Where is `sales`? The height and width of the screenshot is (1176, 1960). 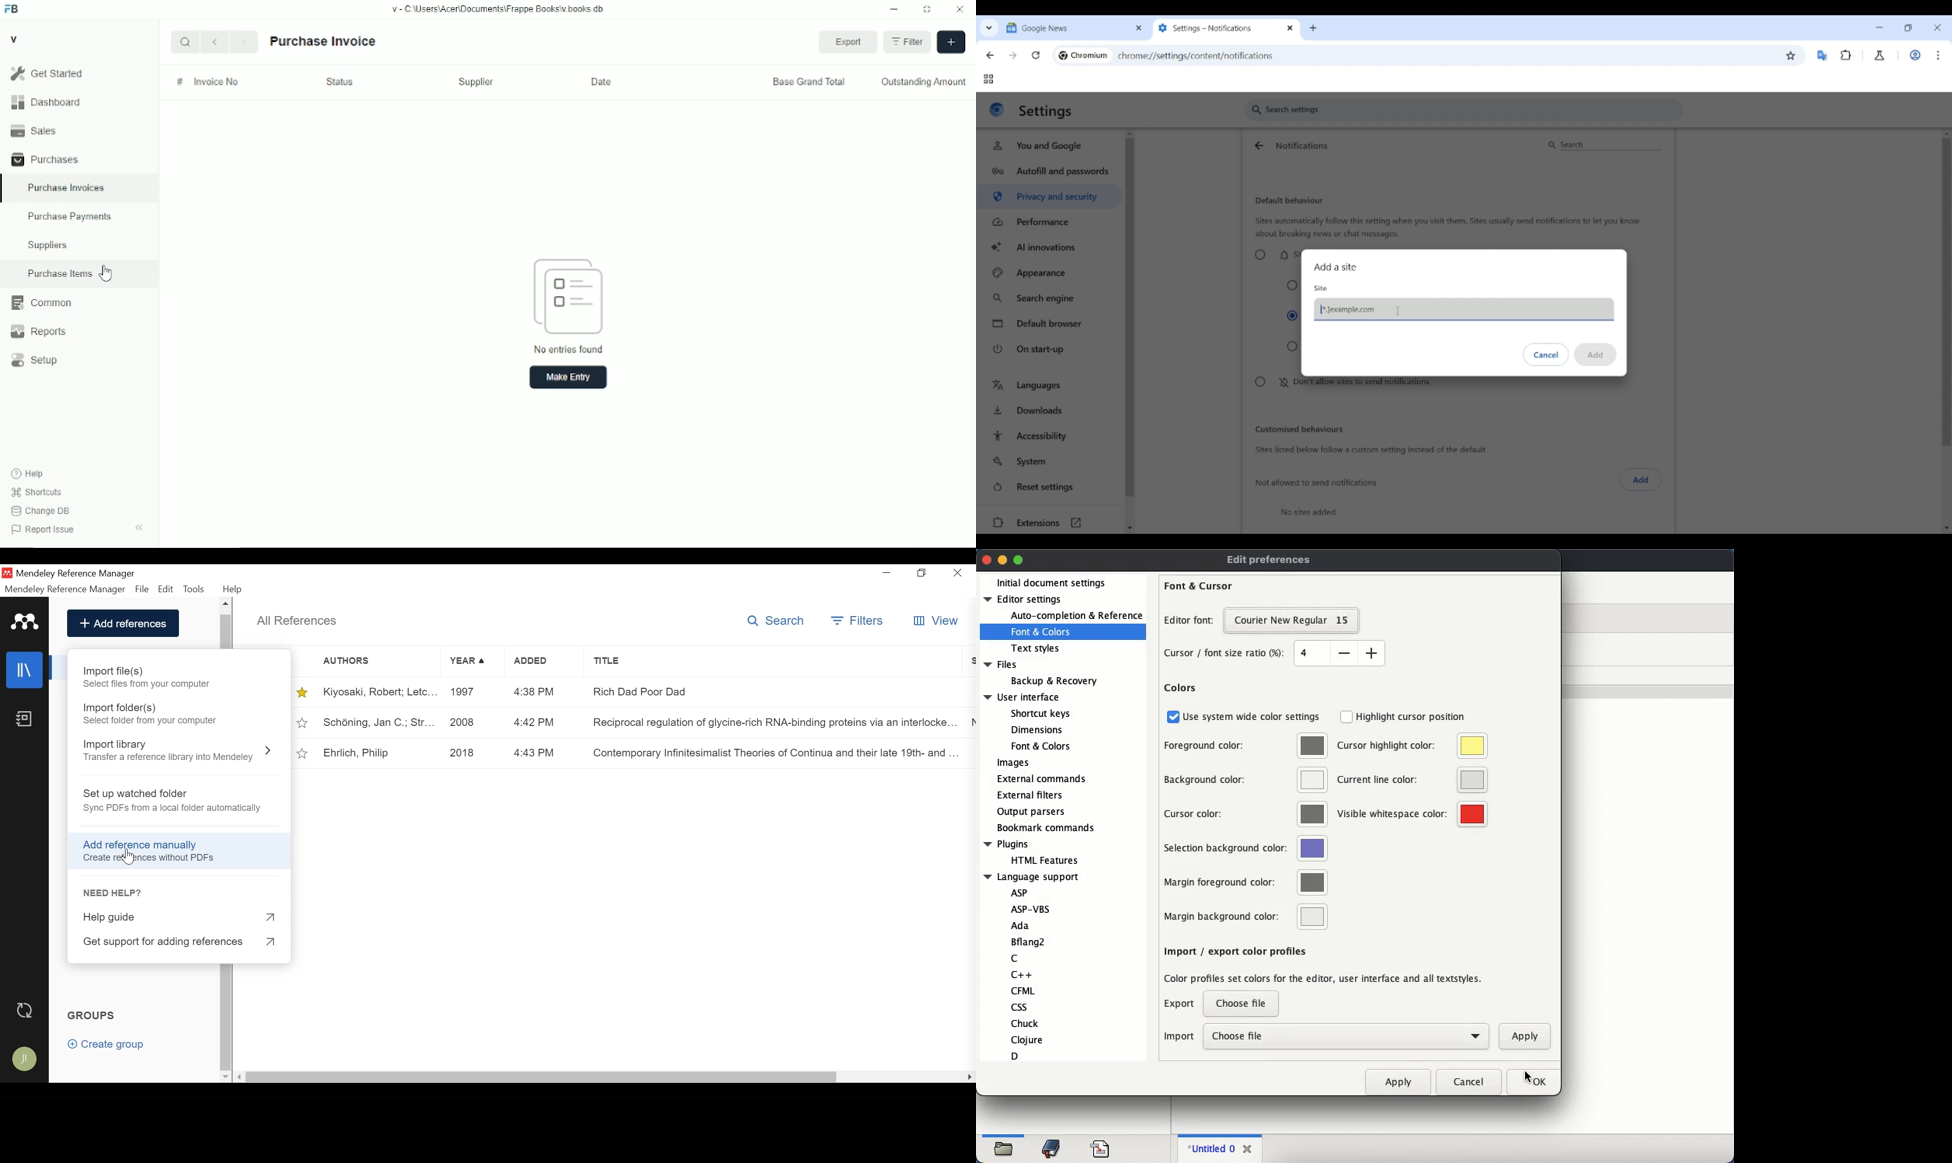 sales is located at coordinates (34, 130).